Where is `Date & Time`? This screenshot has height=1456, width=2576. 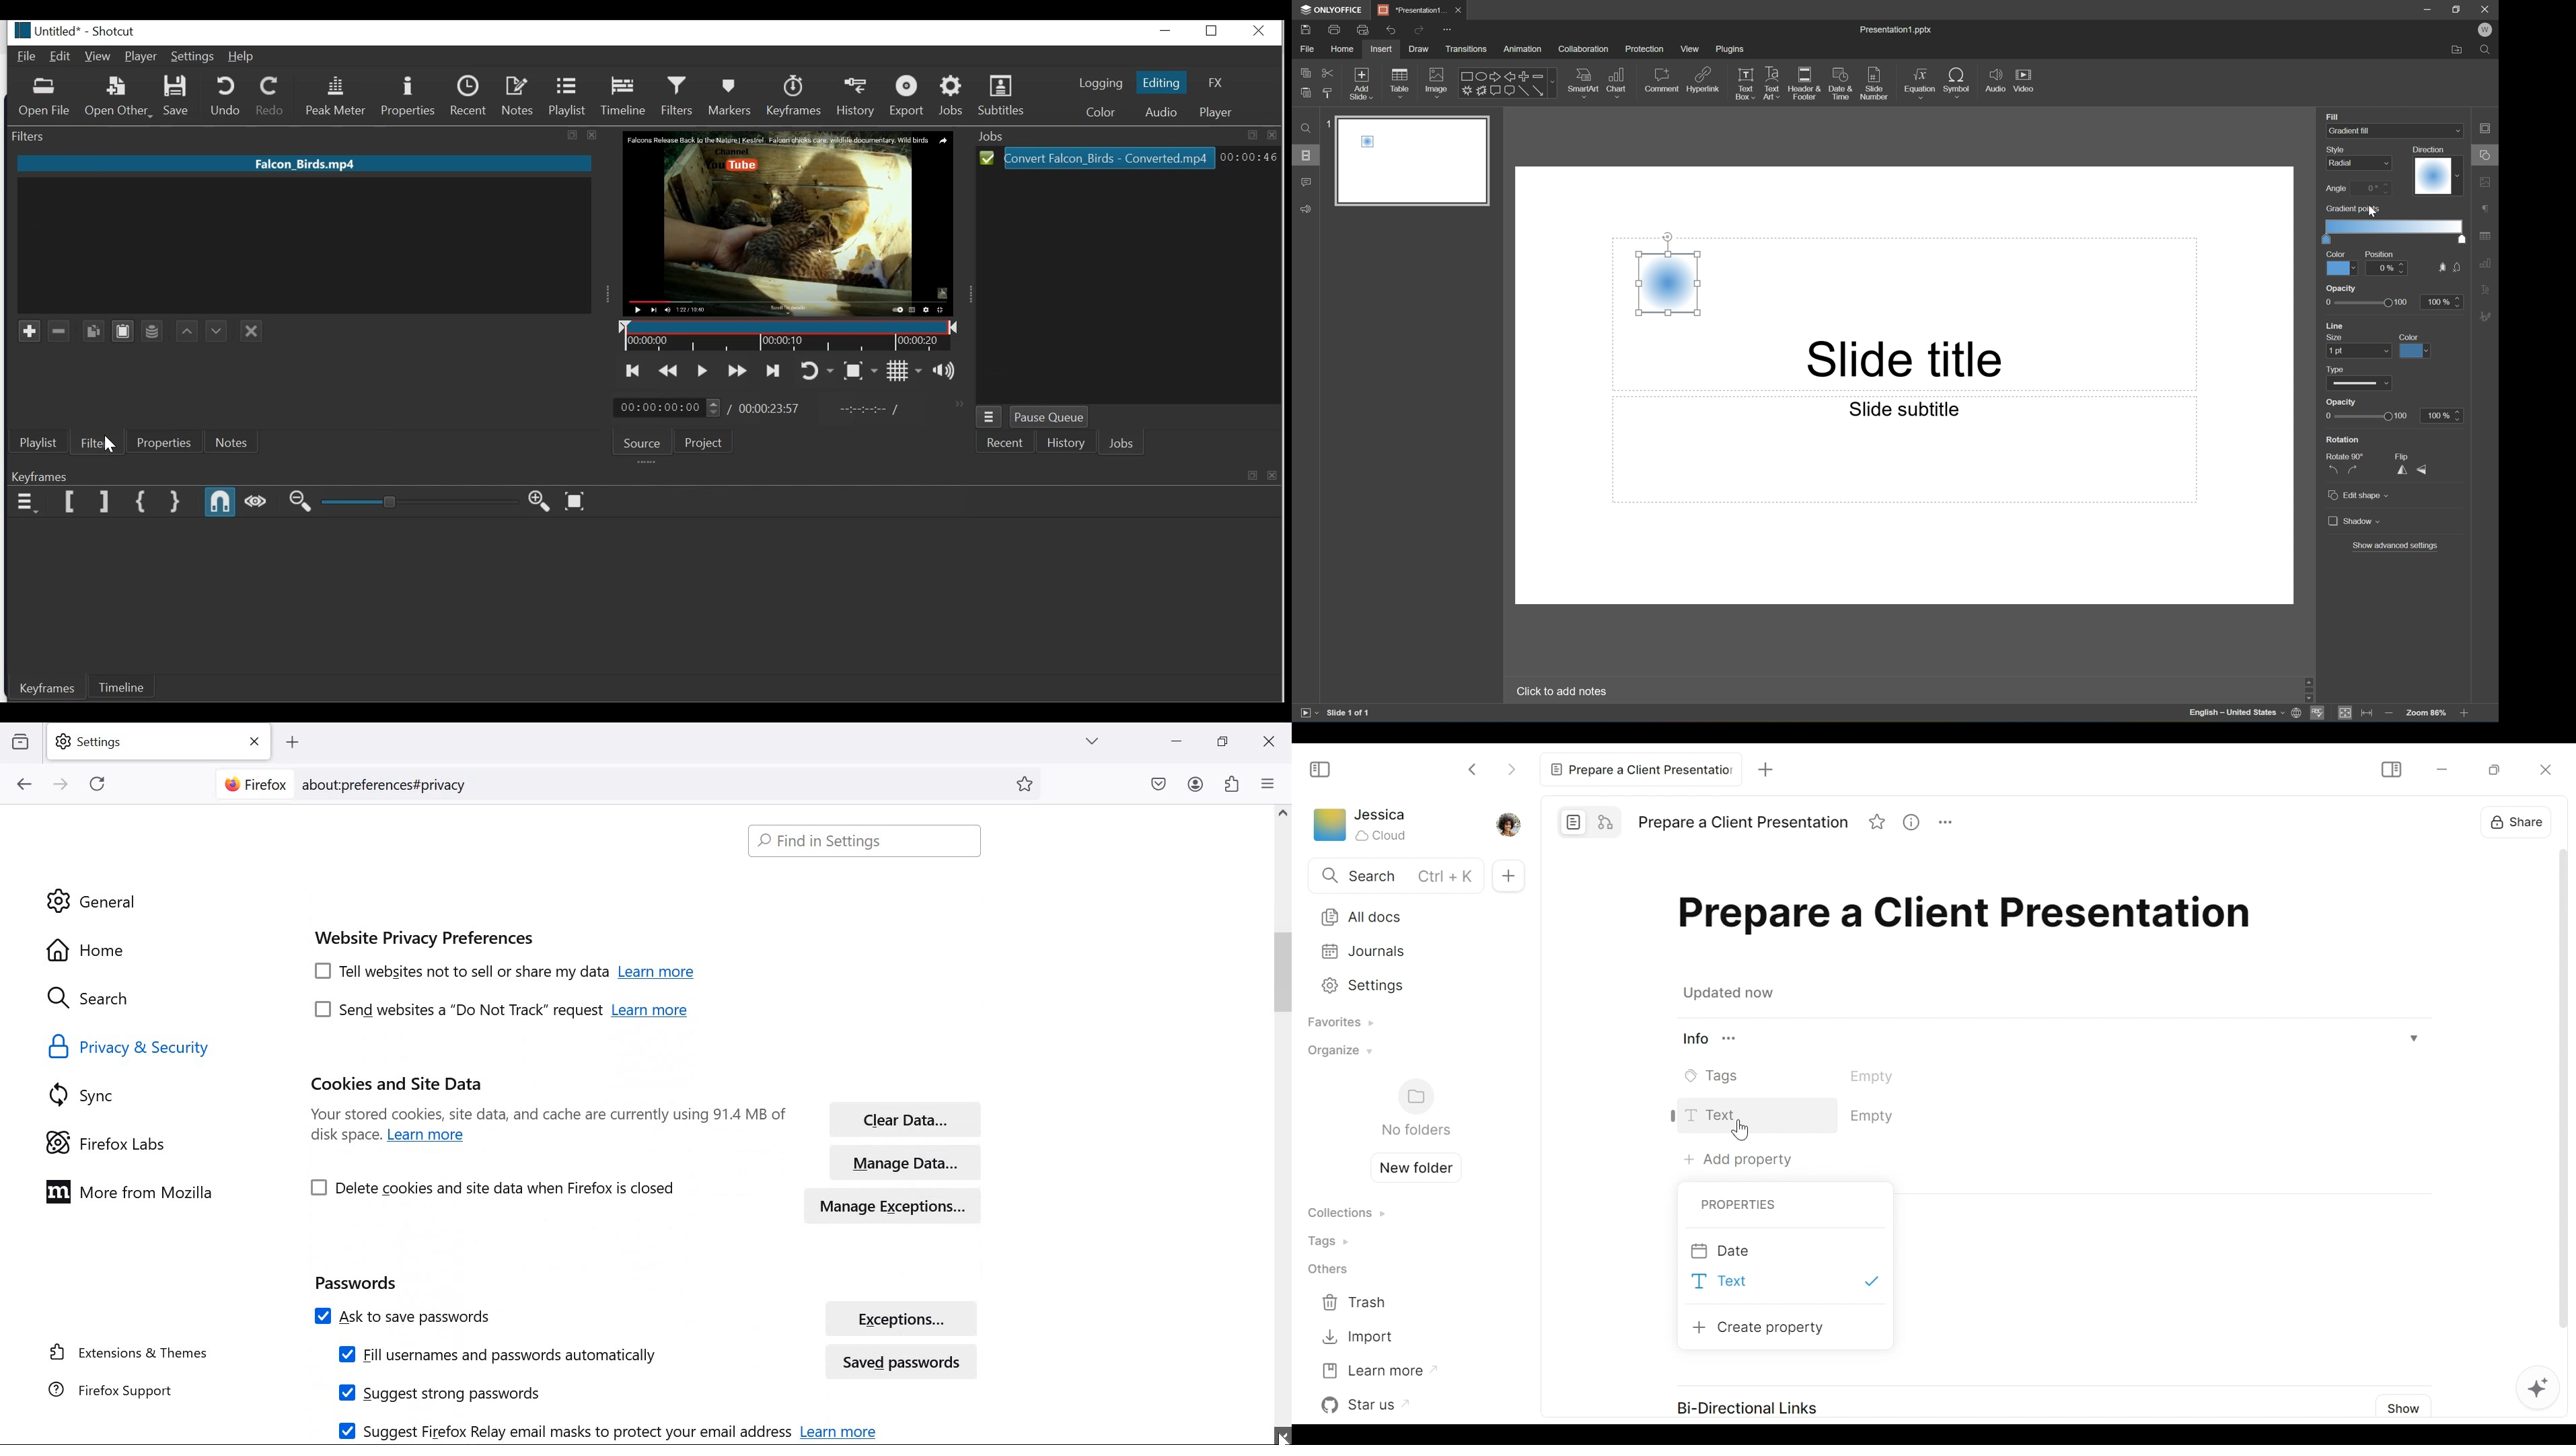 Date & Time is located at coordinates (1839, 82).